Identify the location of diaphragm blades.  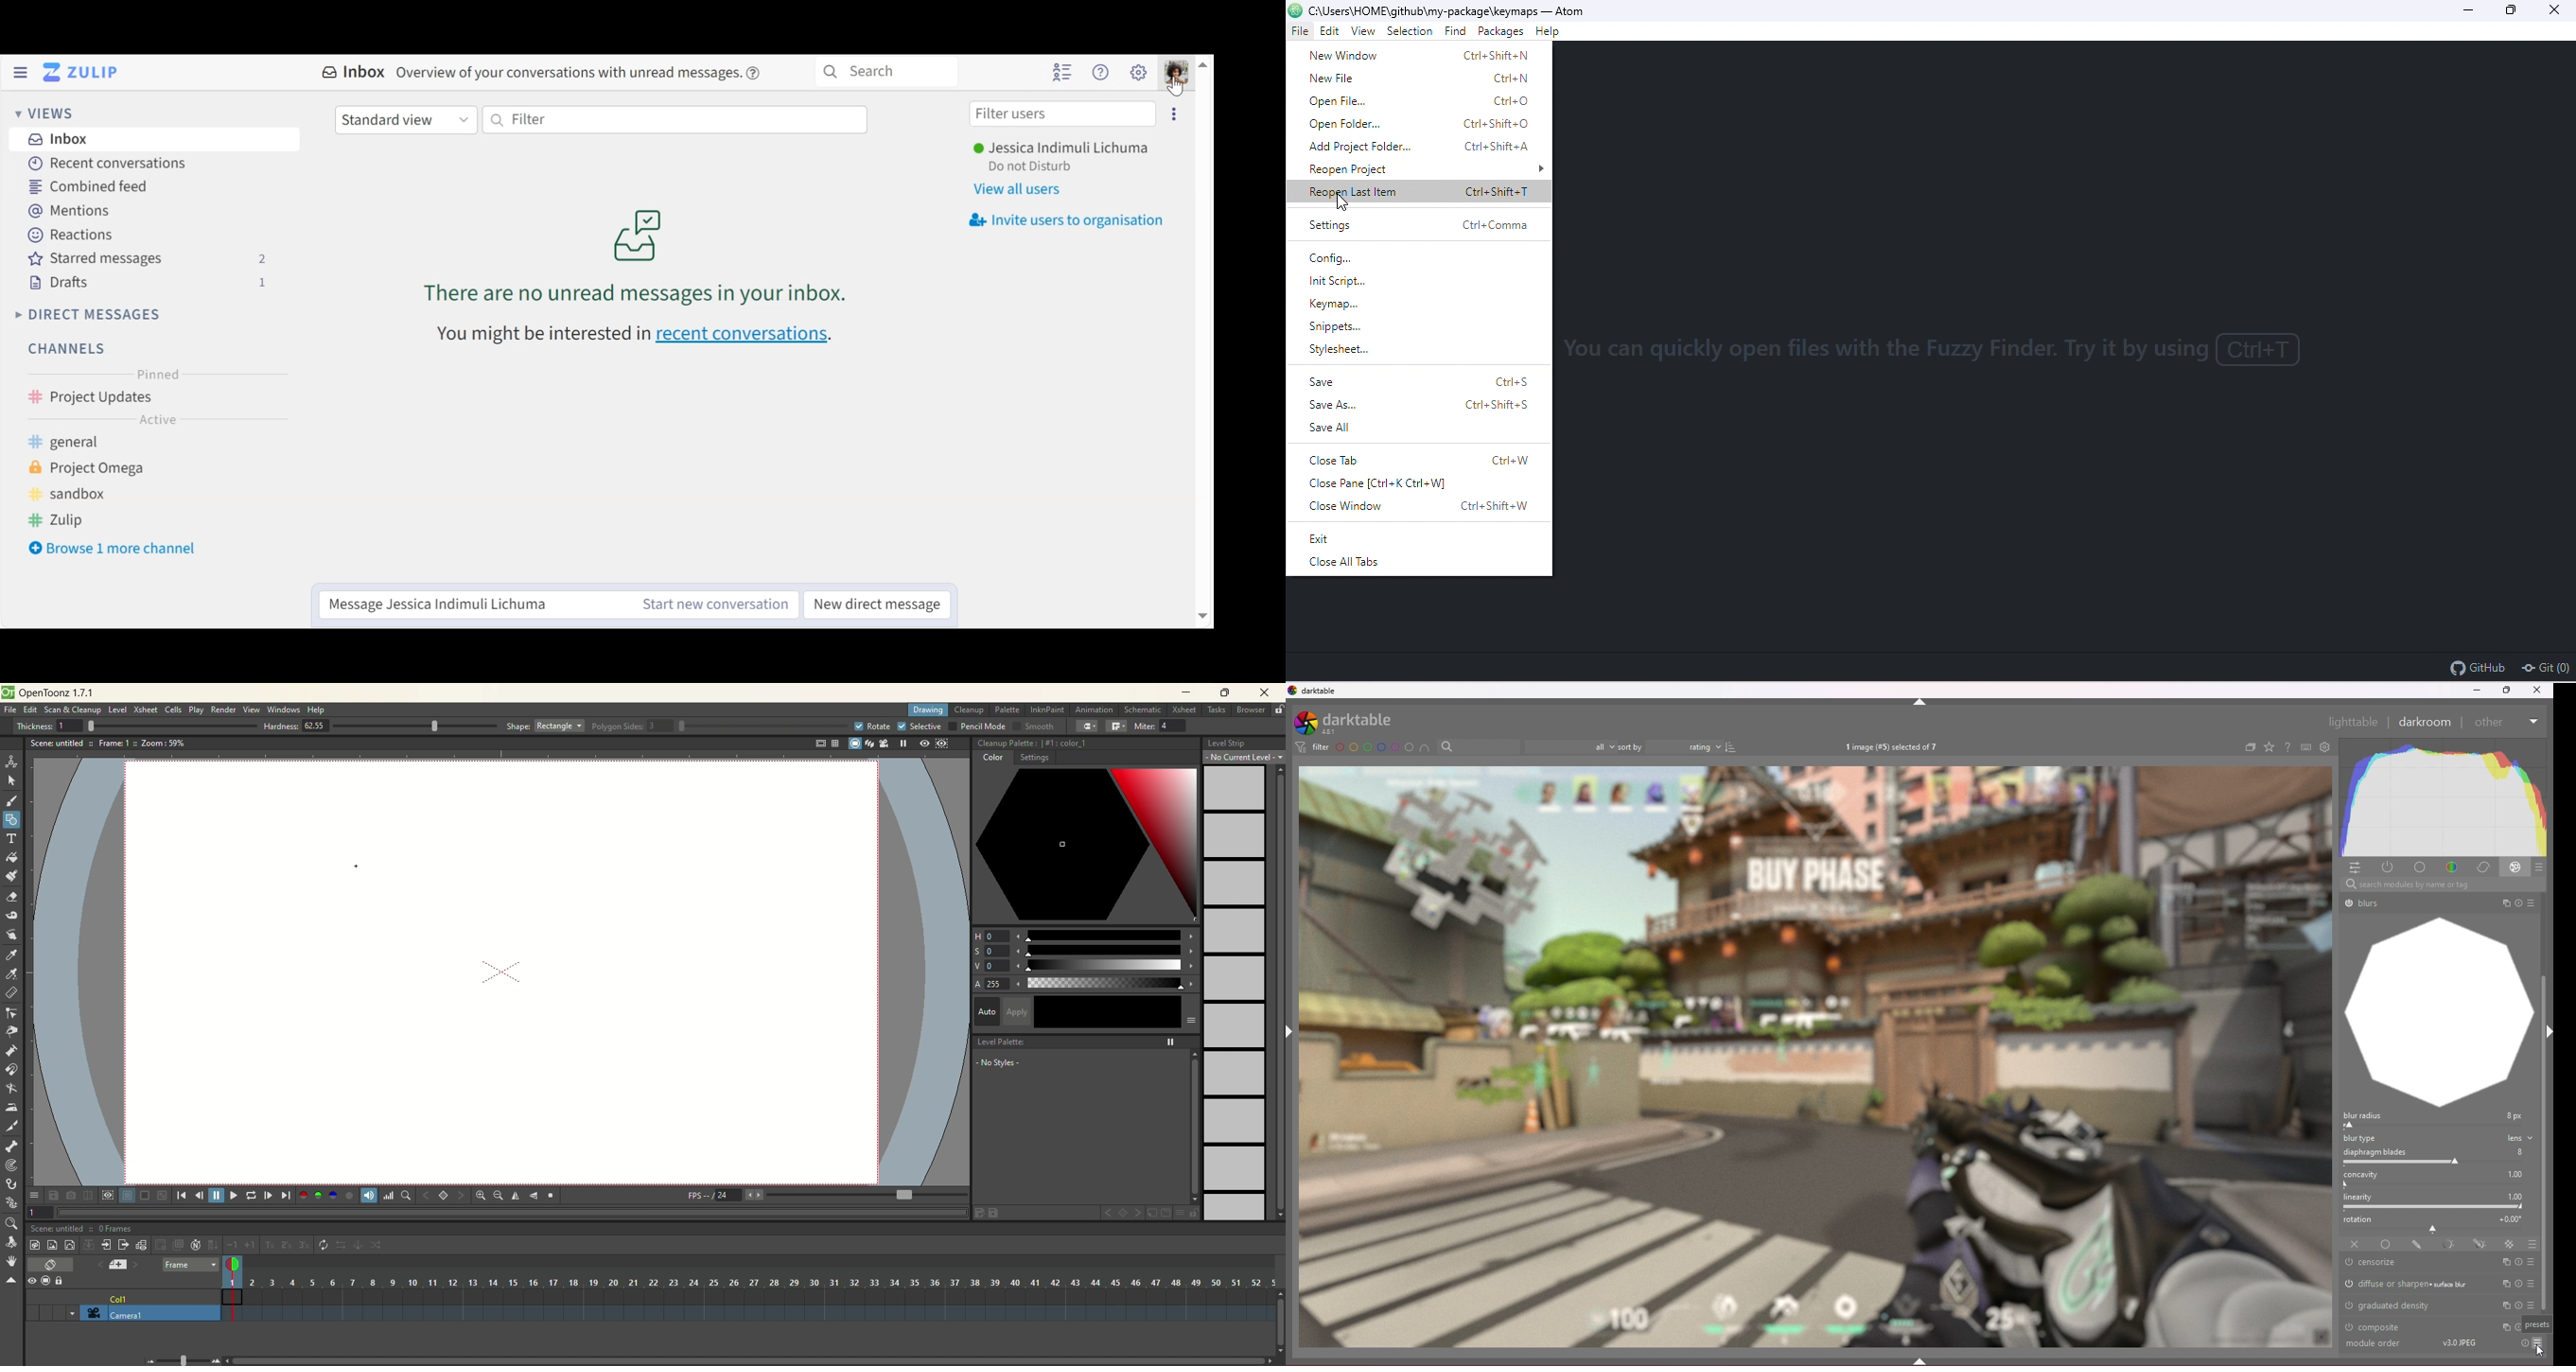
(2438, 1157).